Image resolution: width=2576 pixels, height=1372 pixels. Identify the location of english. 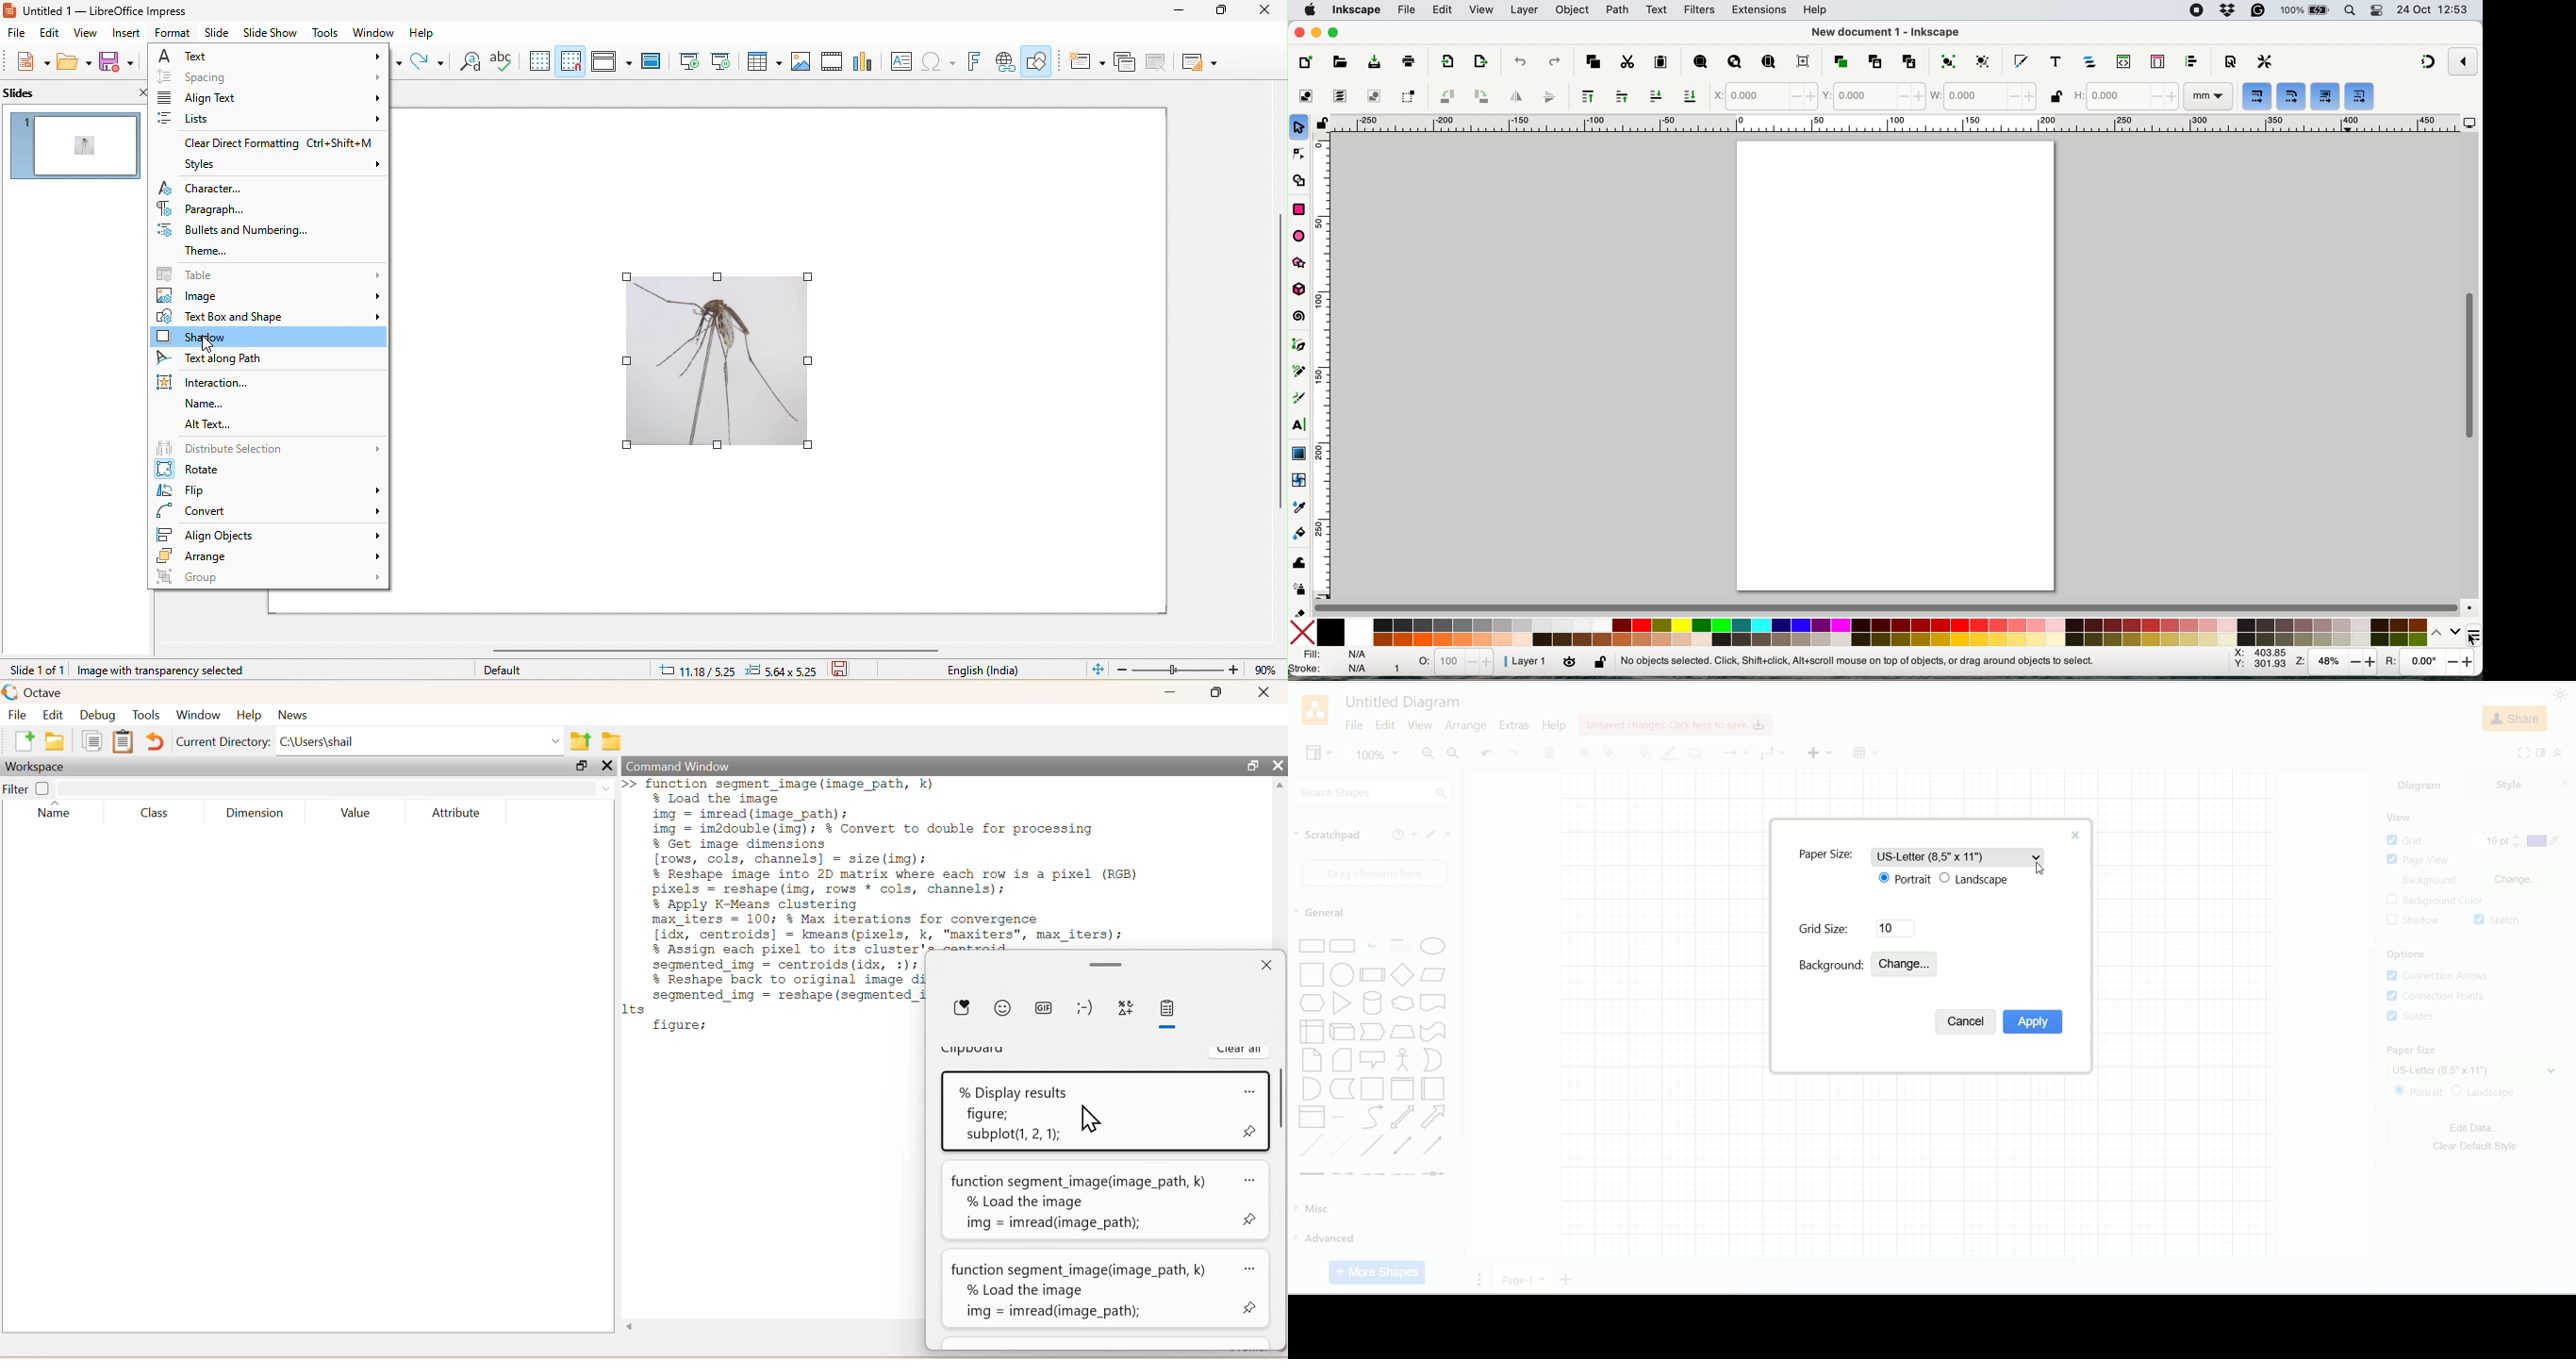
(998, 671).